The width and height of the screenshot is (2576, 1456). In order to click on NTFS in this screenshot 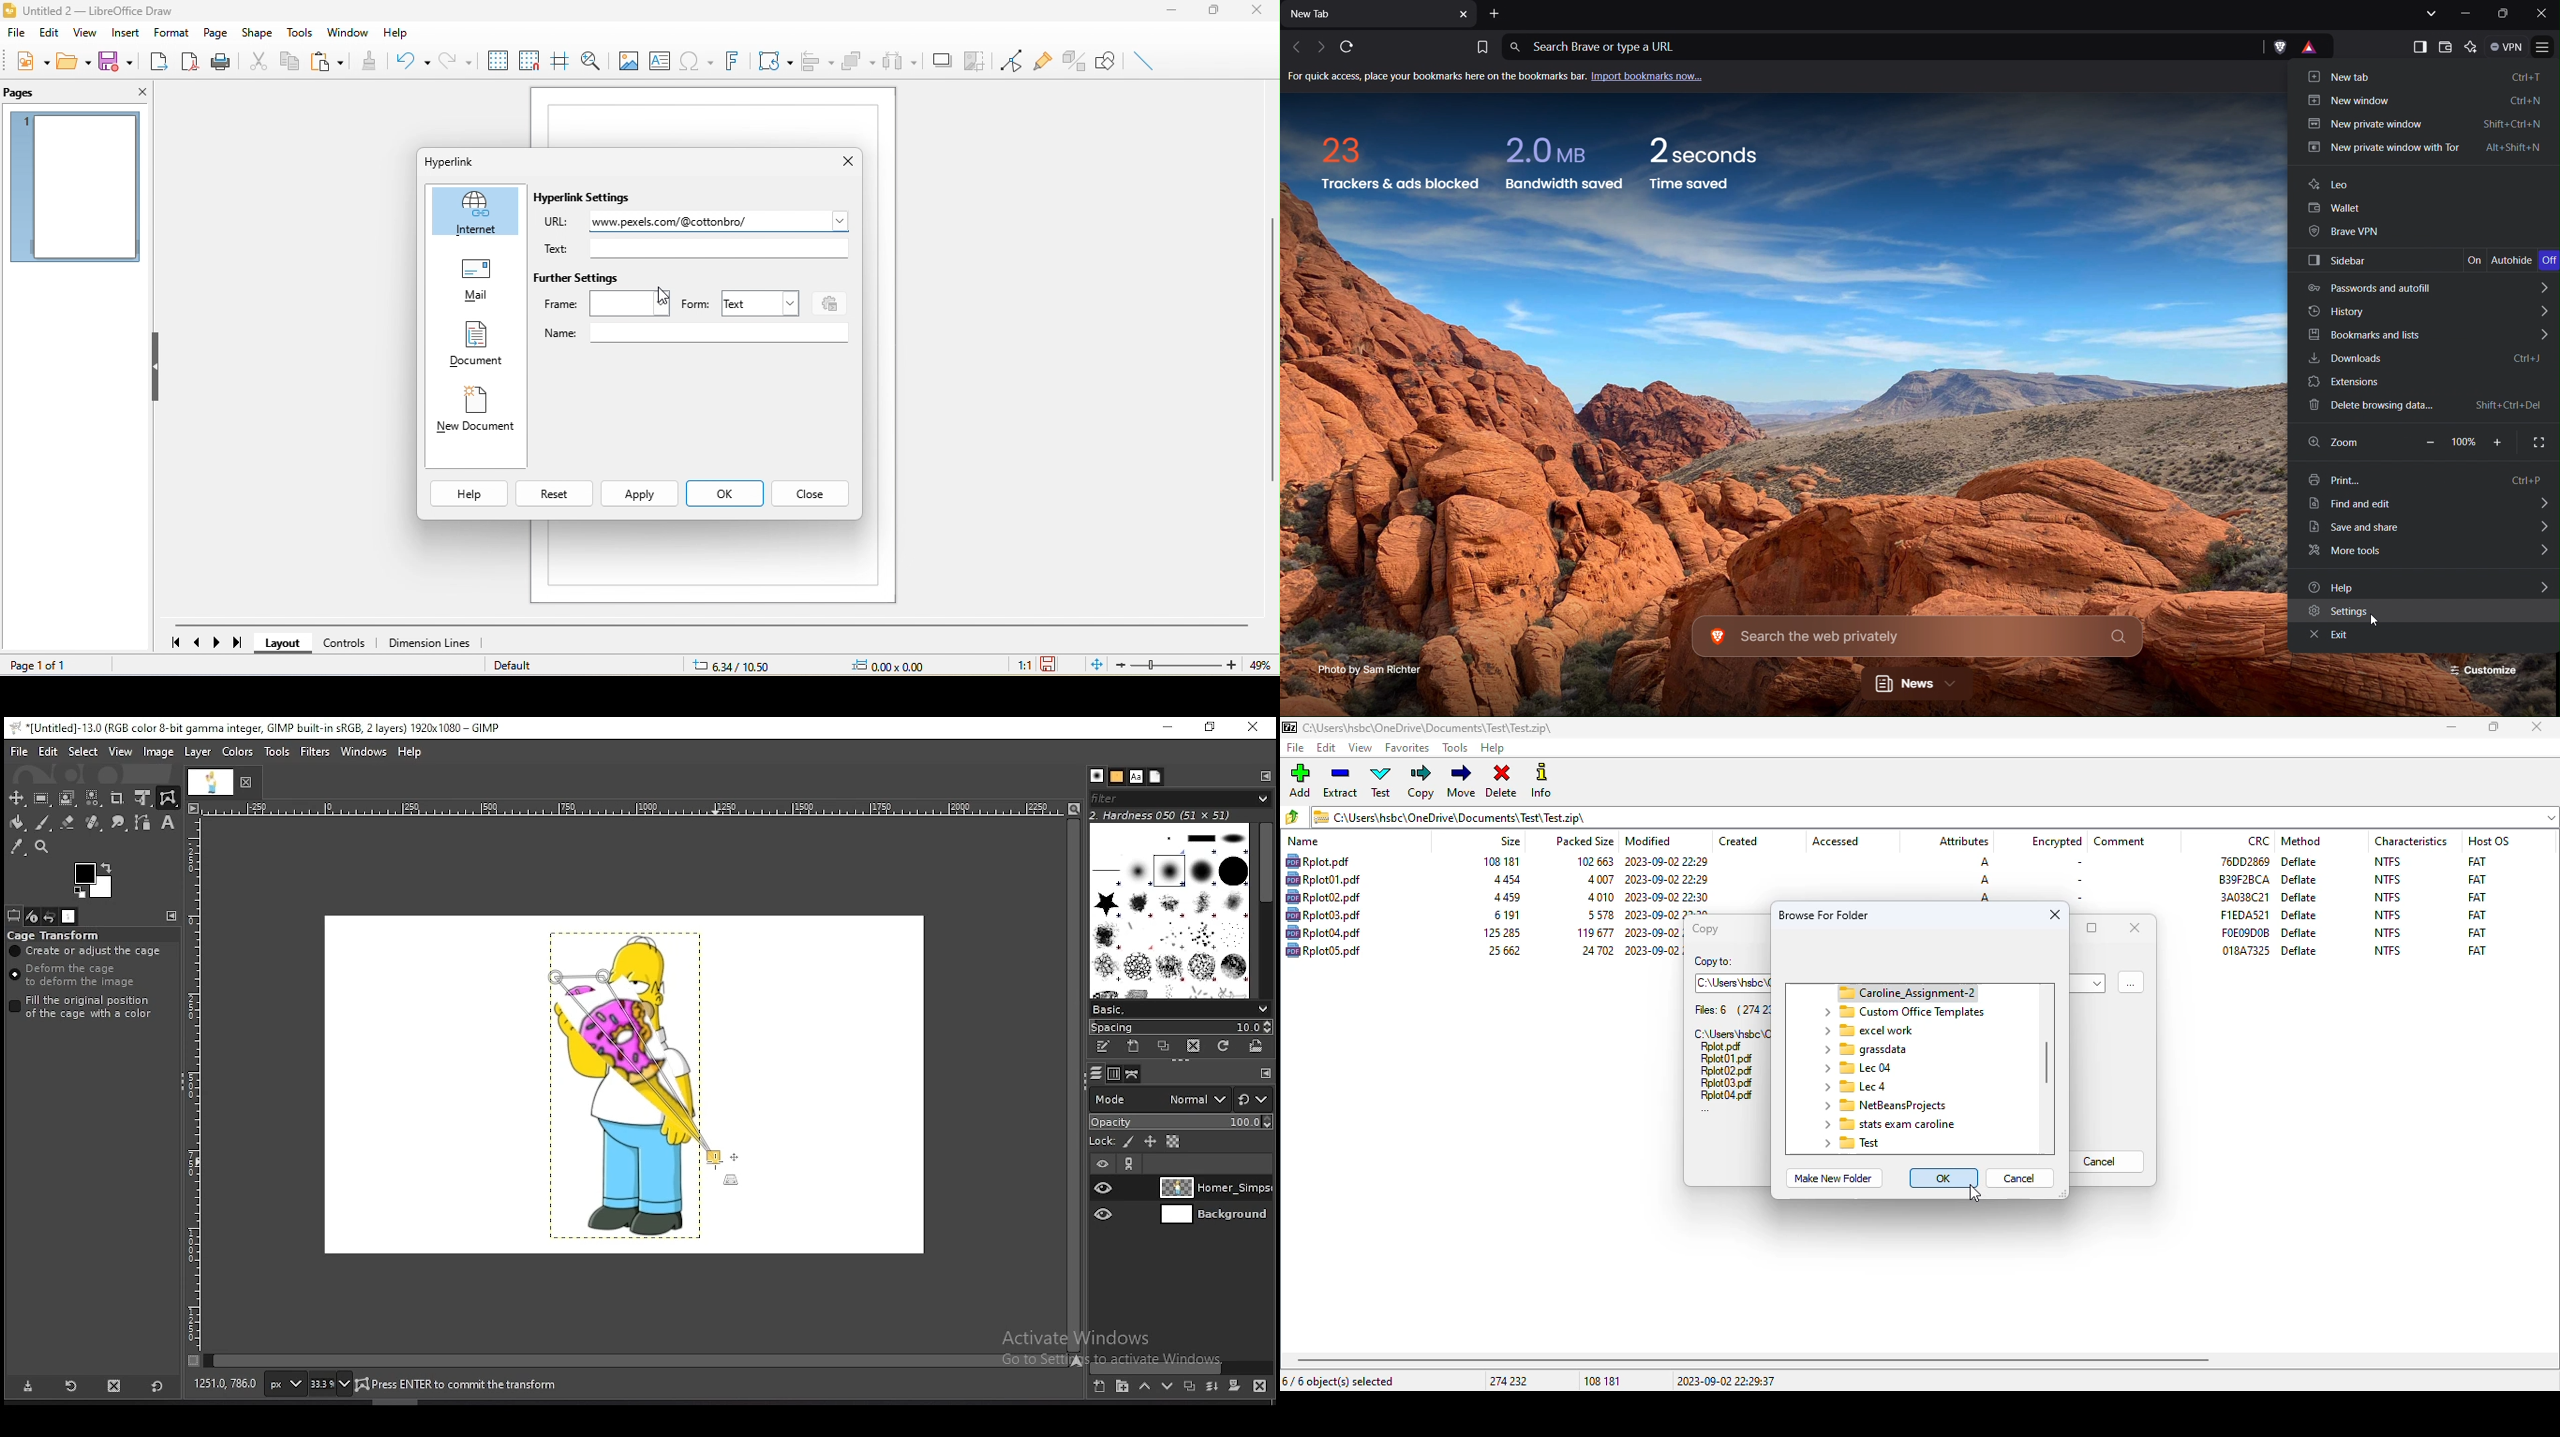, I will do `click(2389, 933)`.